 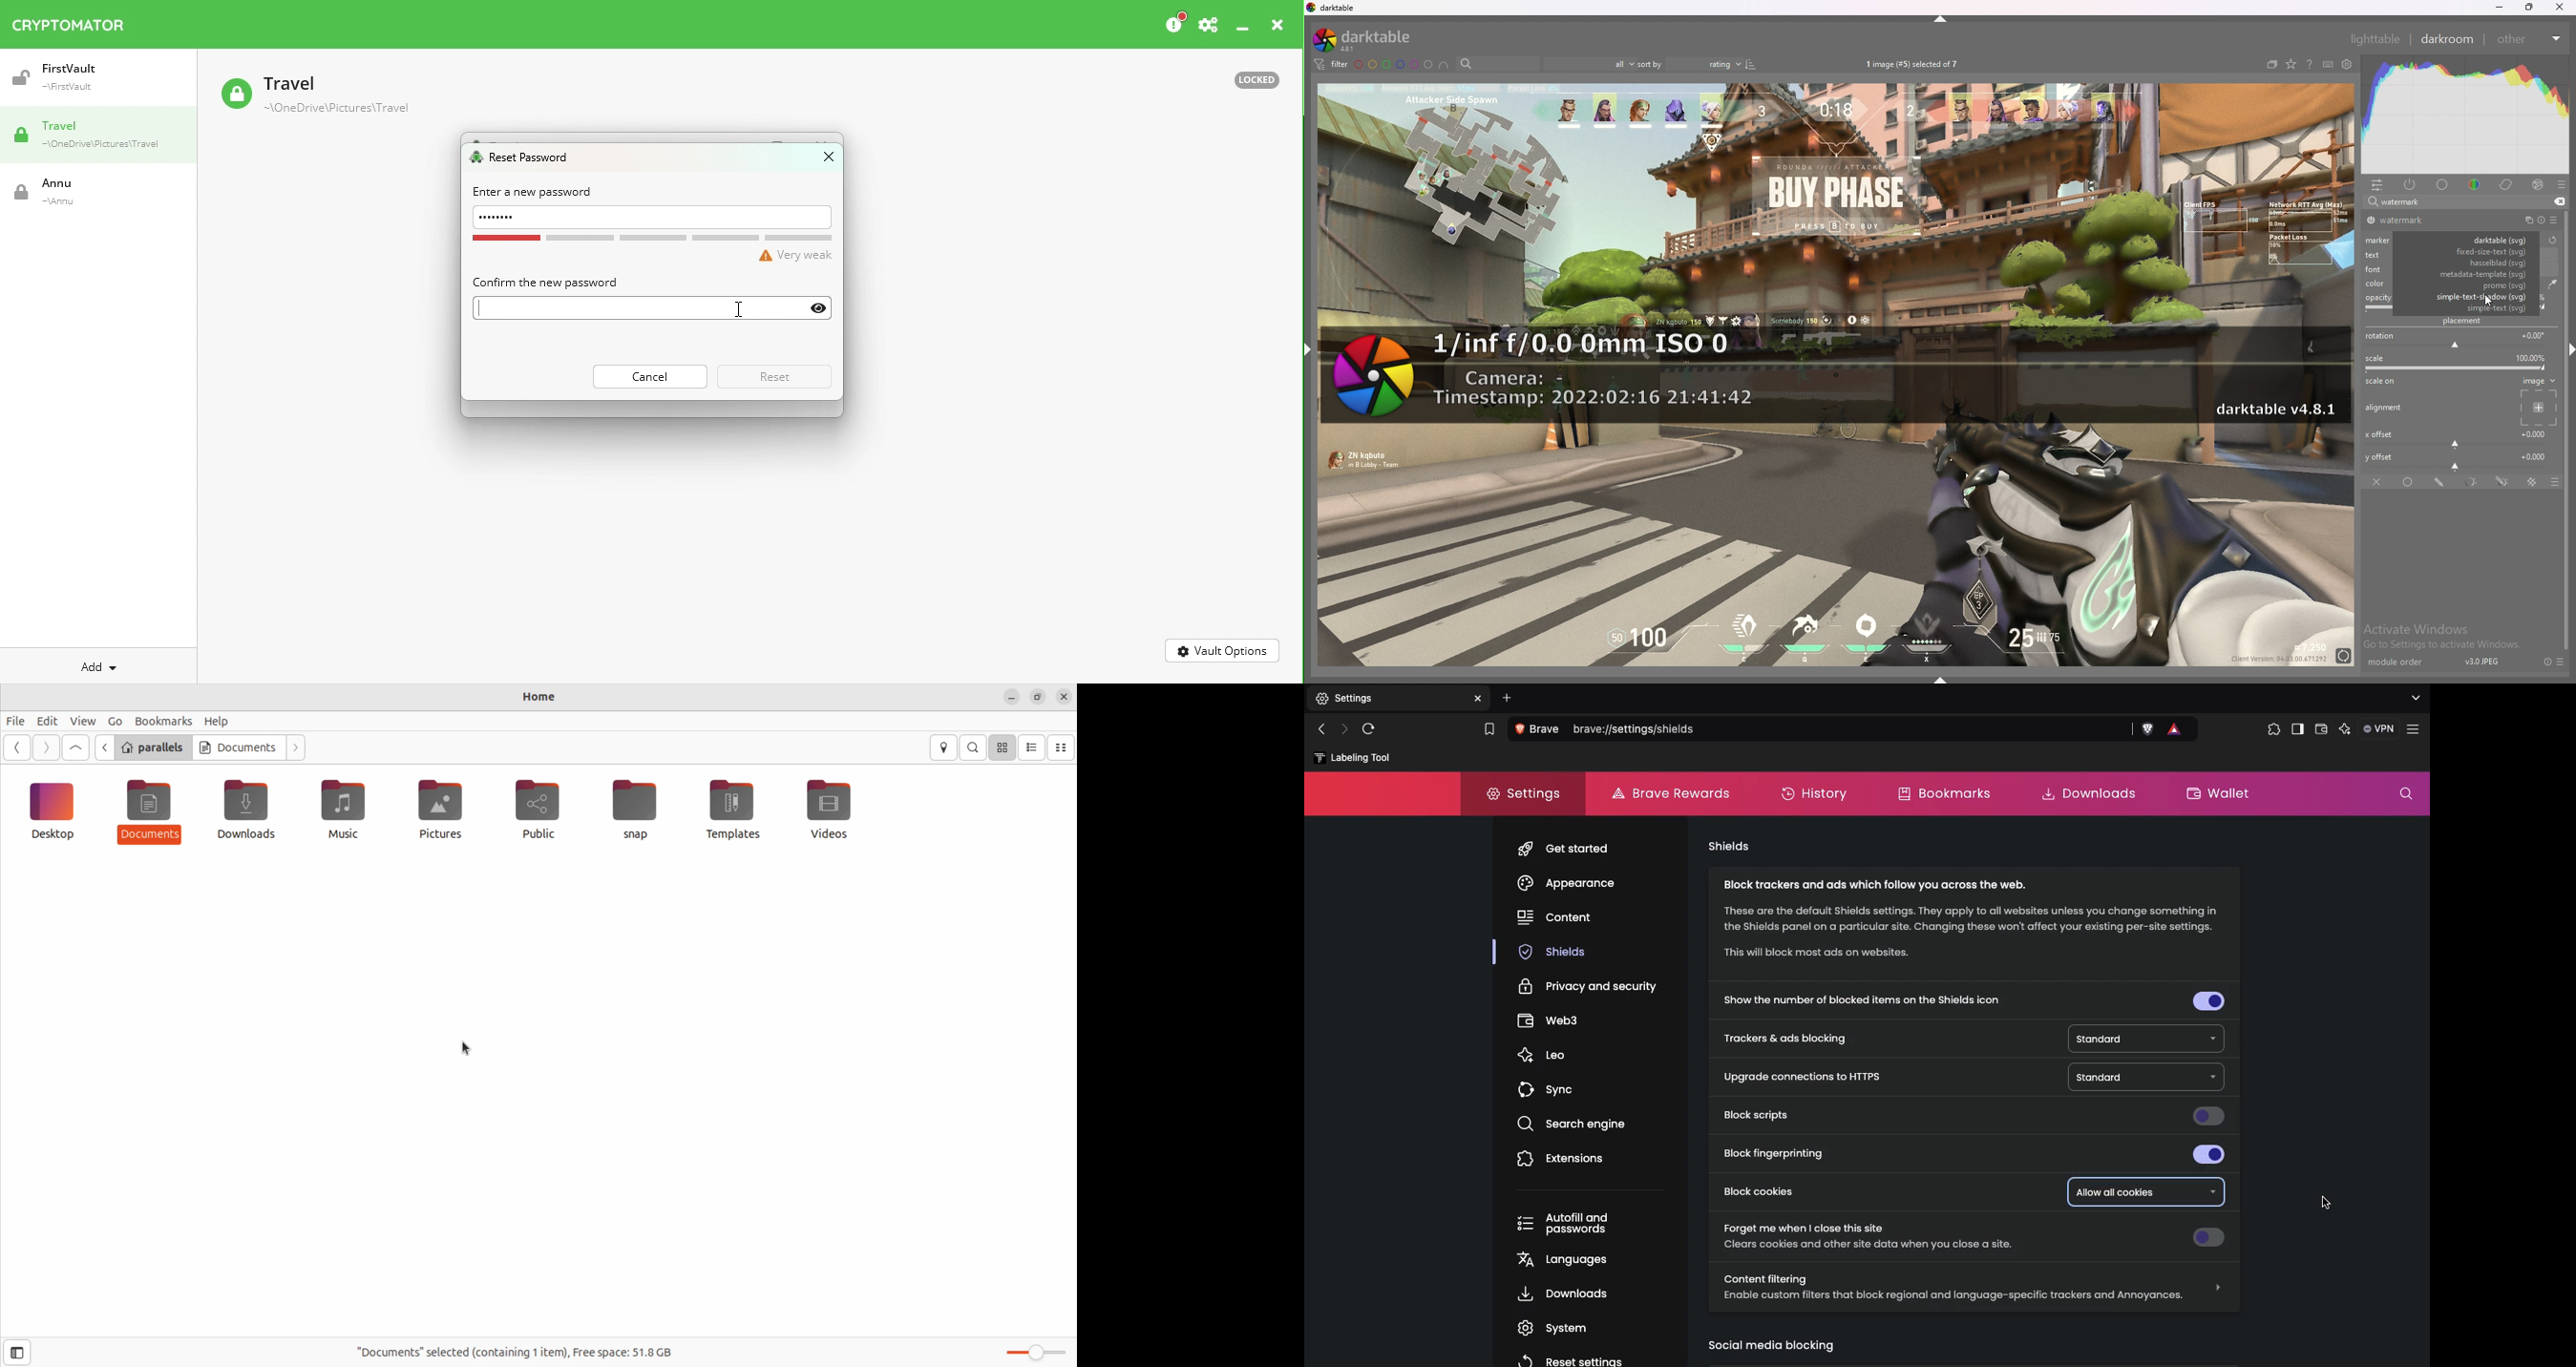 I want to click on reset, so click(x=2547, y=662).